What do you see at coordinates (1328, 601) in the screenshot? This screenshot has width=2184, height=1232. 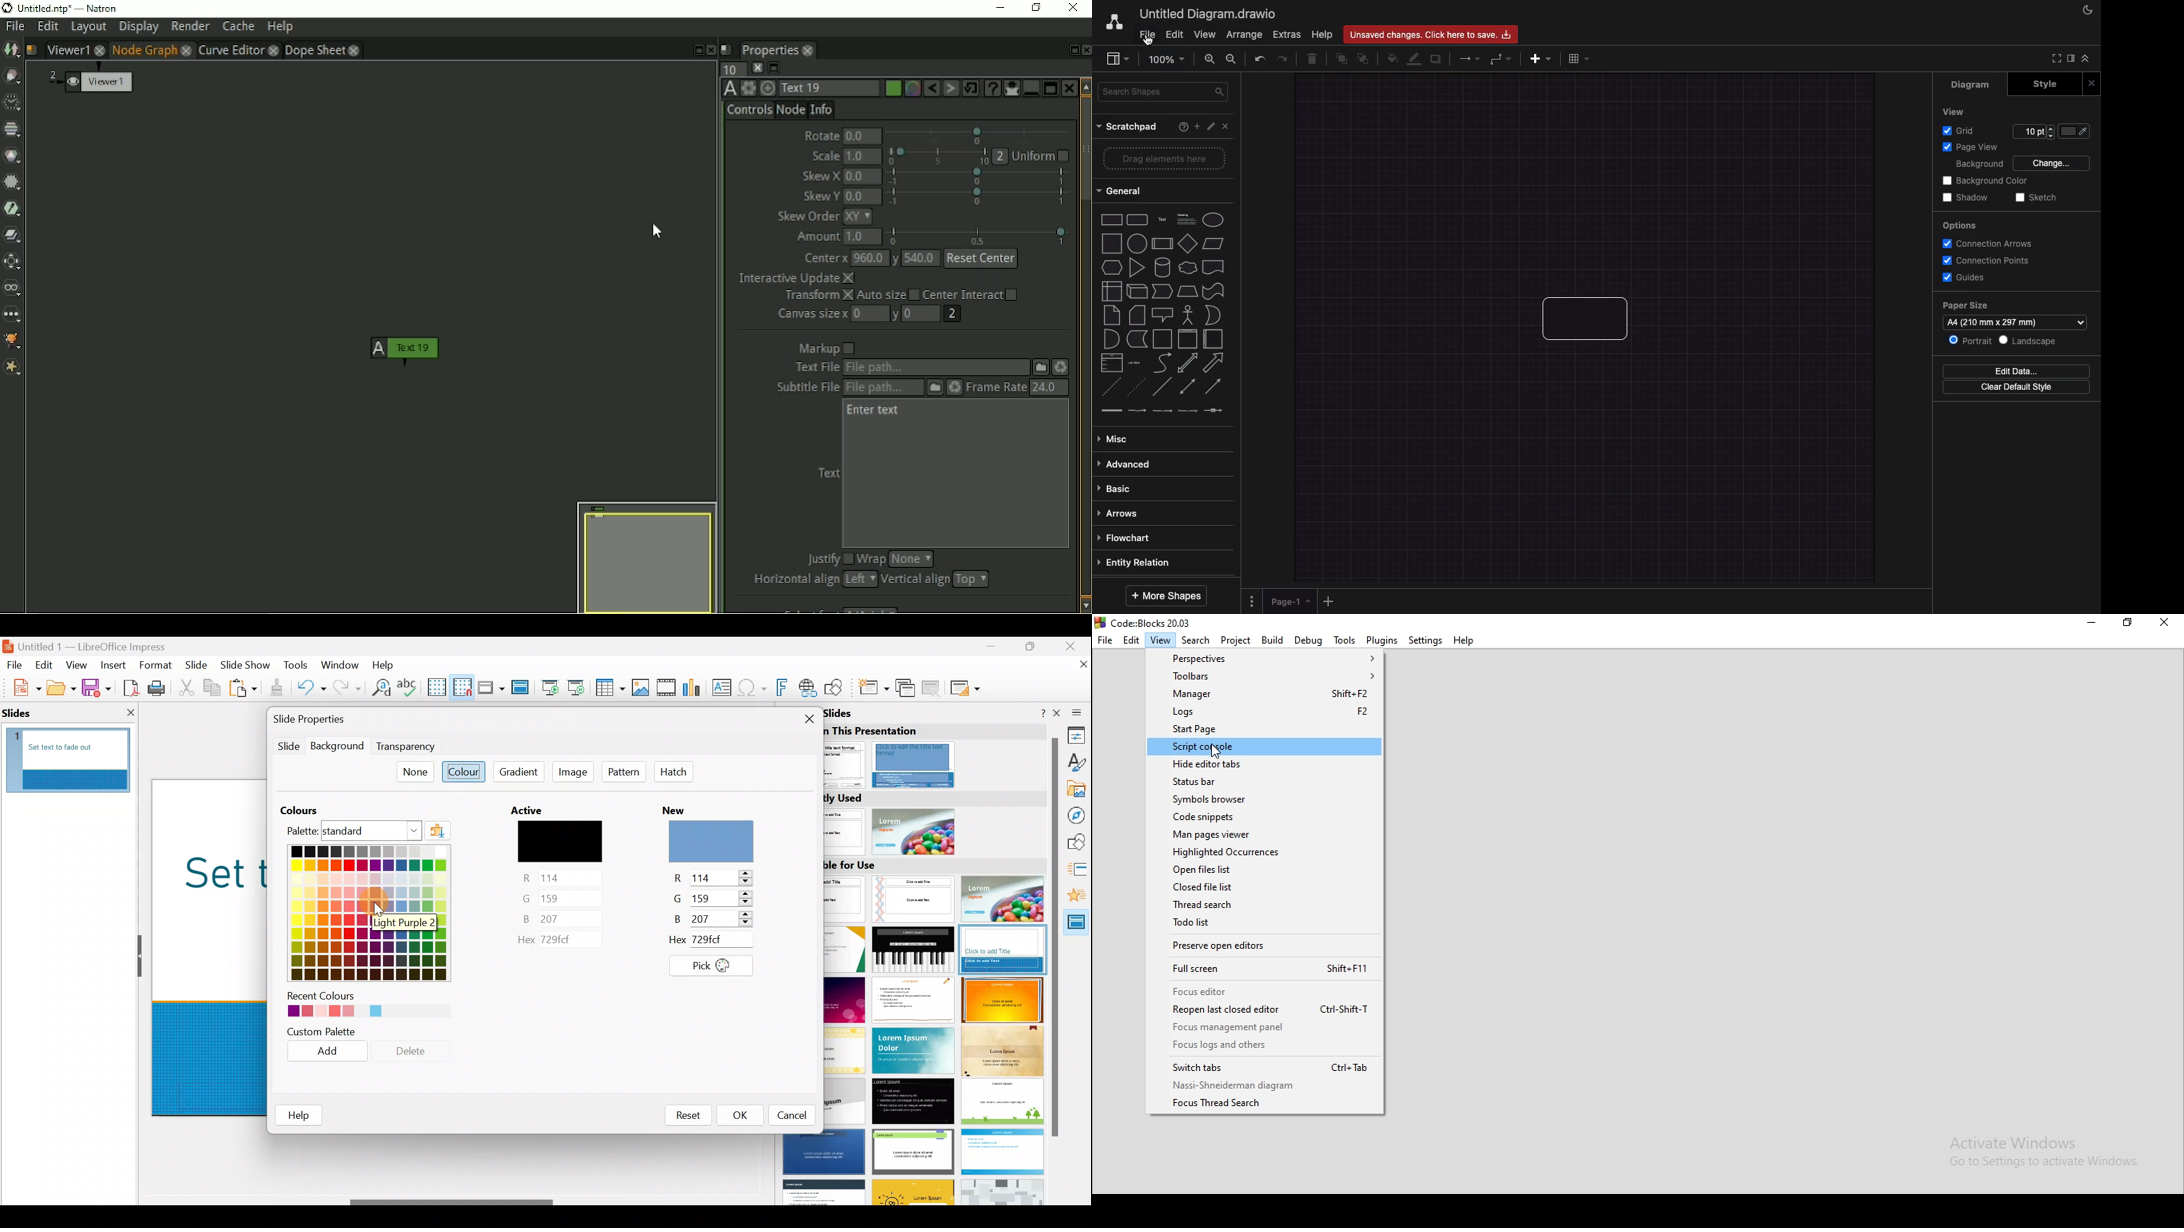 I see `Add` at bounding box center [1328, 601].